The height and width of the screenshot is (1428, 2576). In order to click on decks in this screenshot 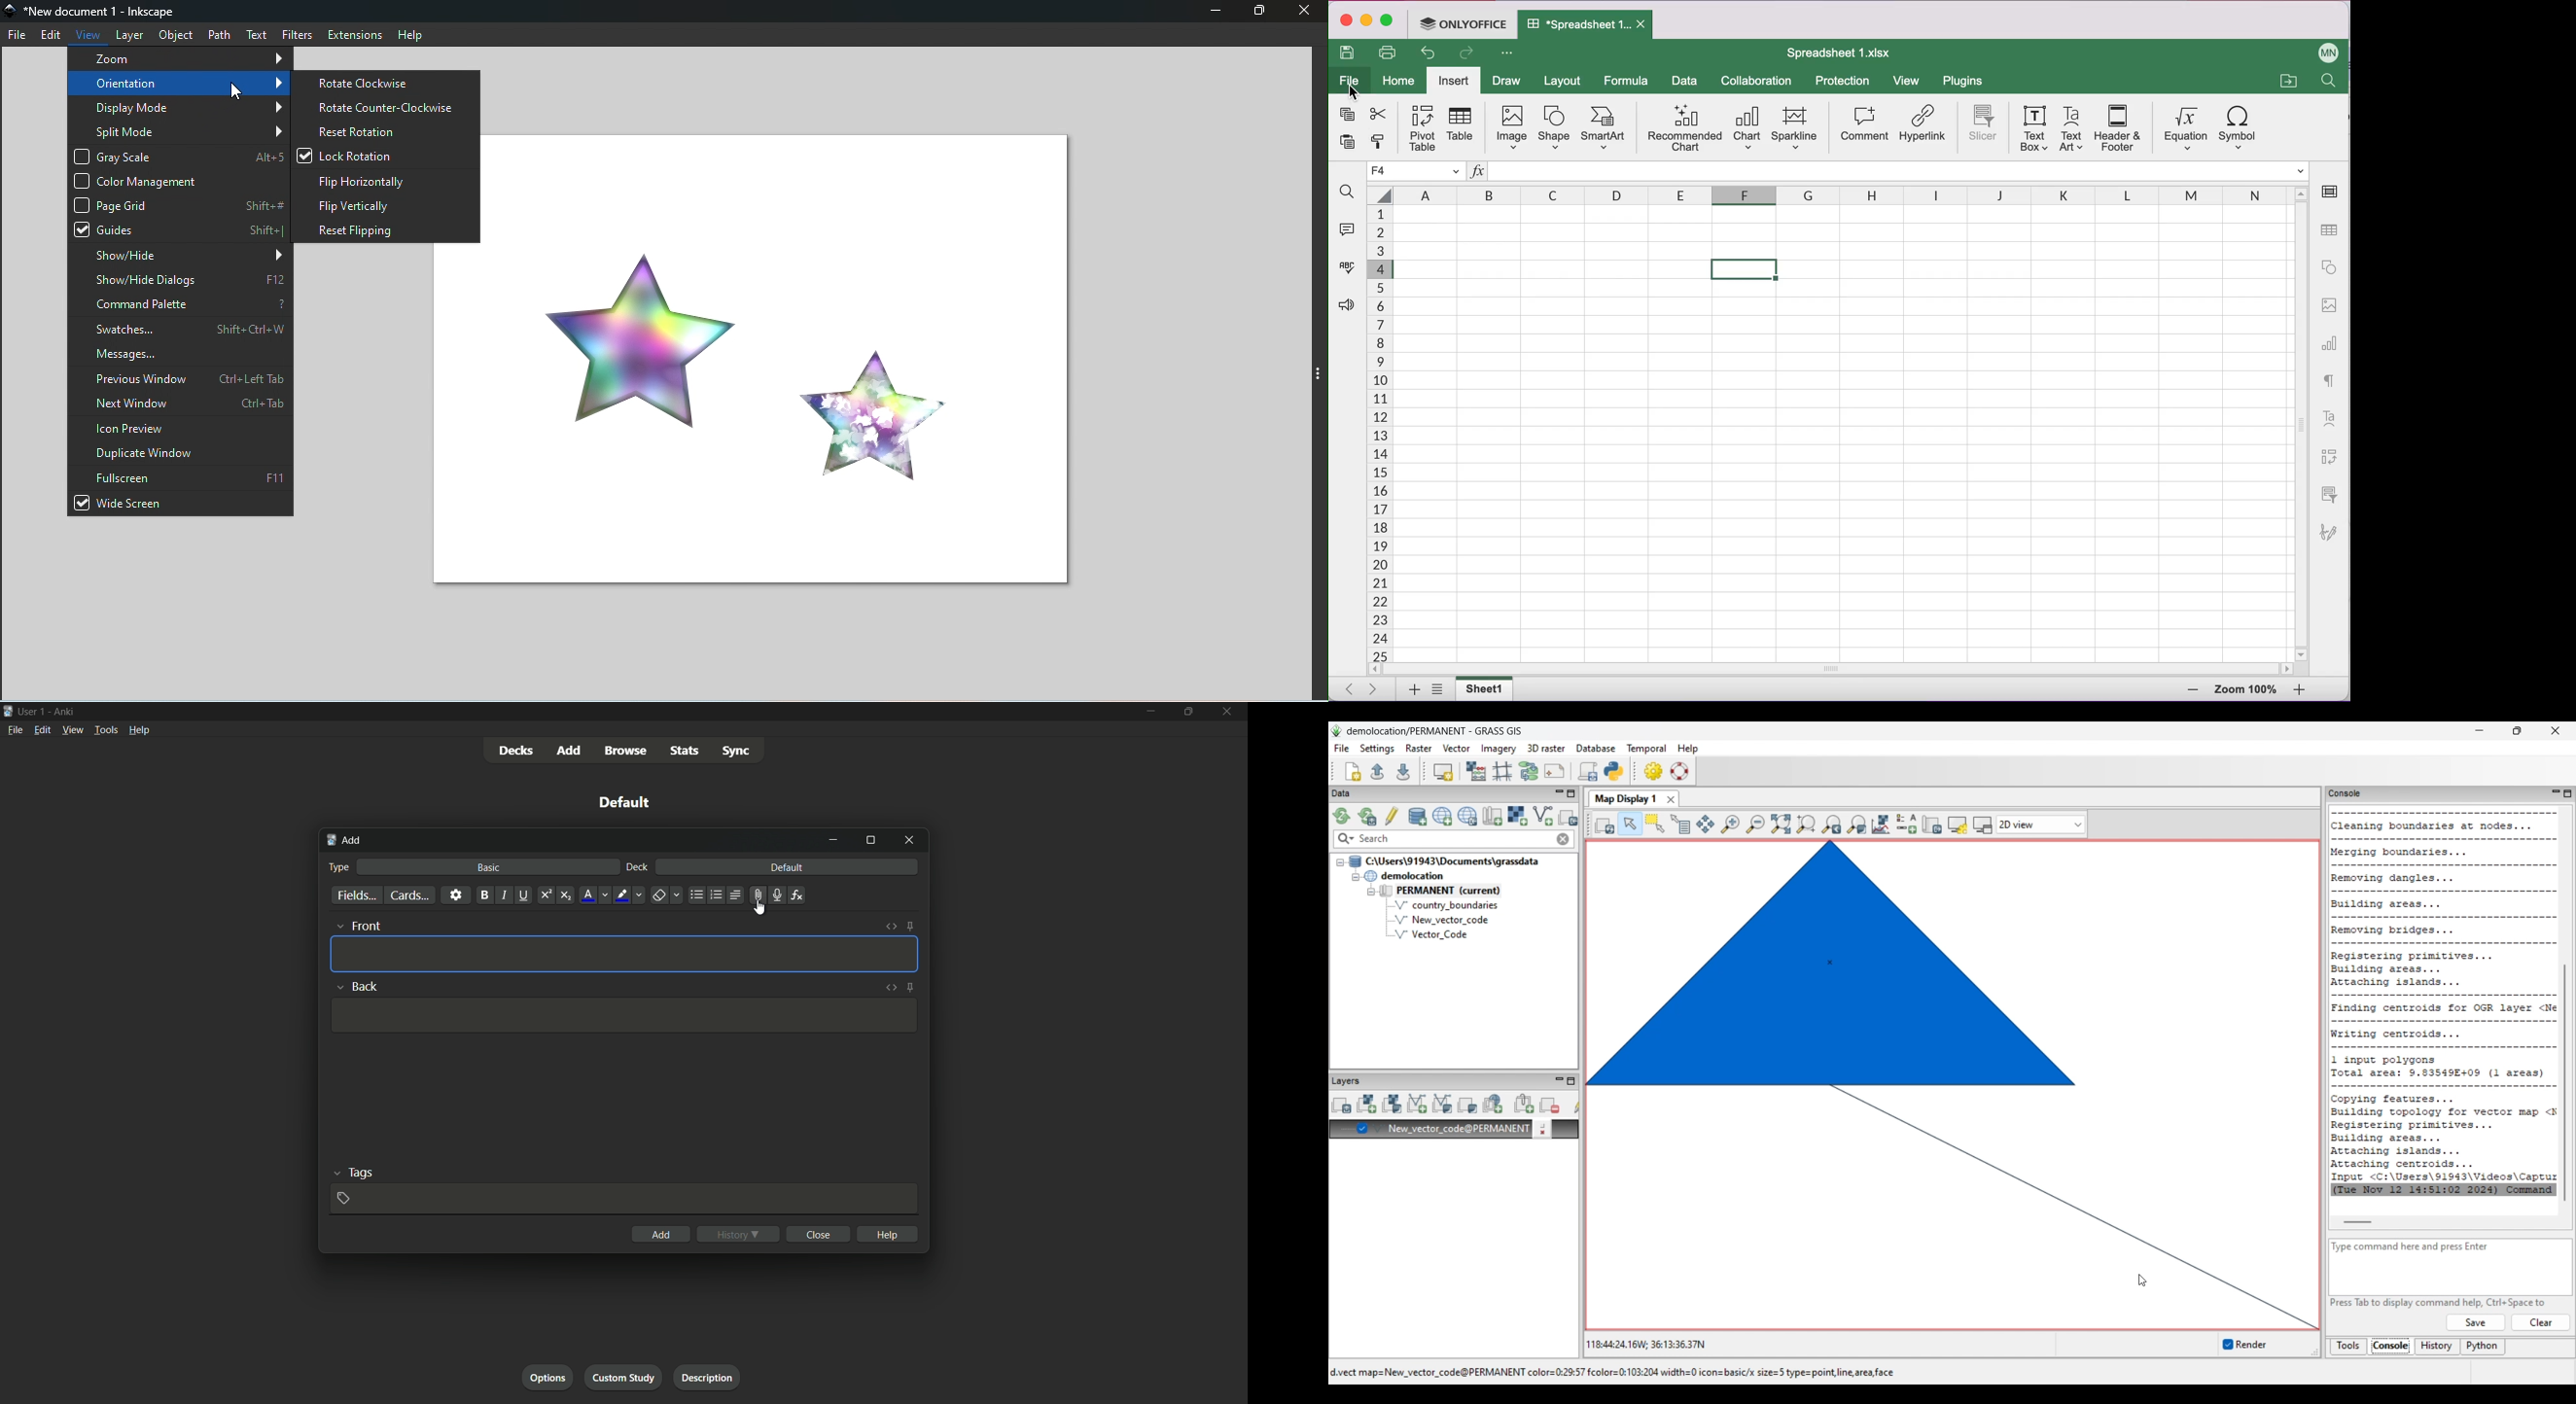, I will do `click(516, 751)`.